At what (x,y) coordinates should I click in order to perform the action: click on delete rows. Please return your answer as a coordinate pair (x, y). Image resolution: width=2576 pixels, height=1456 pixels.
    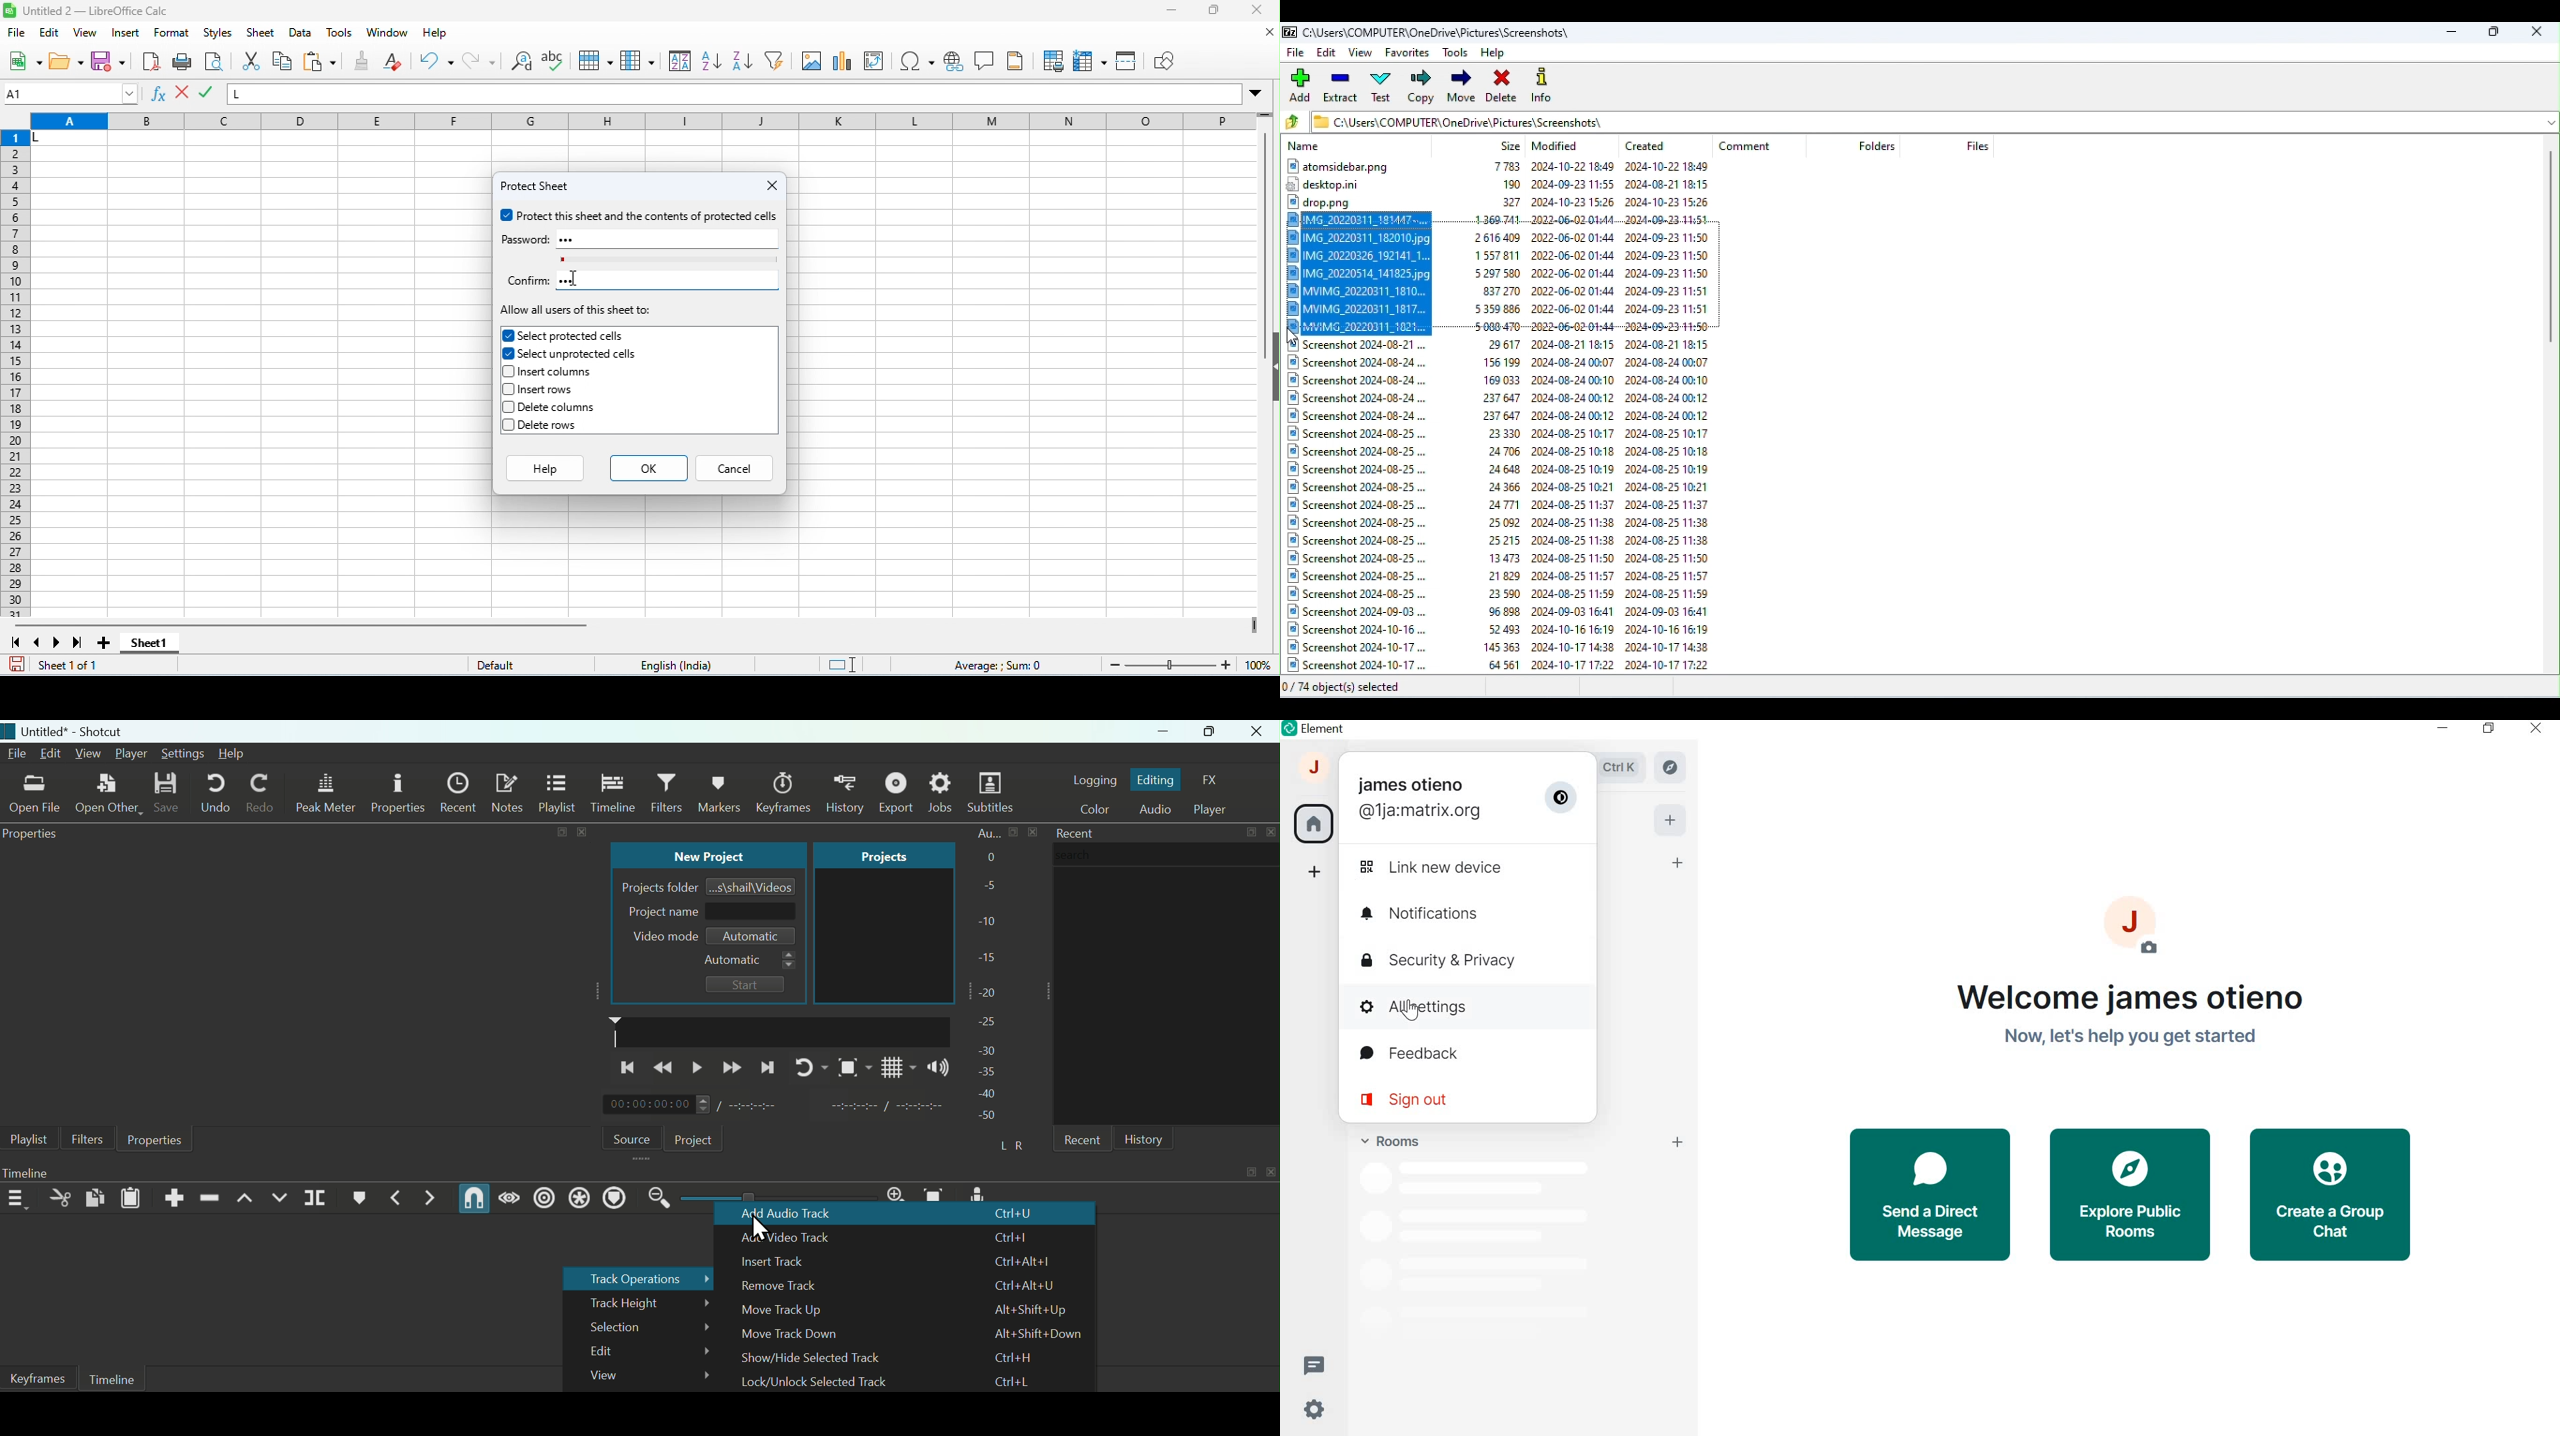
    Looking at the image, I should click on (544, 426).